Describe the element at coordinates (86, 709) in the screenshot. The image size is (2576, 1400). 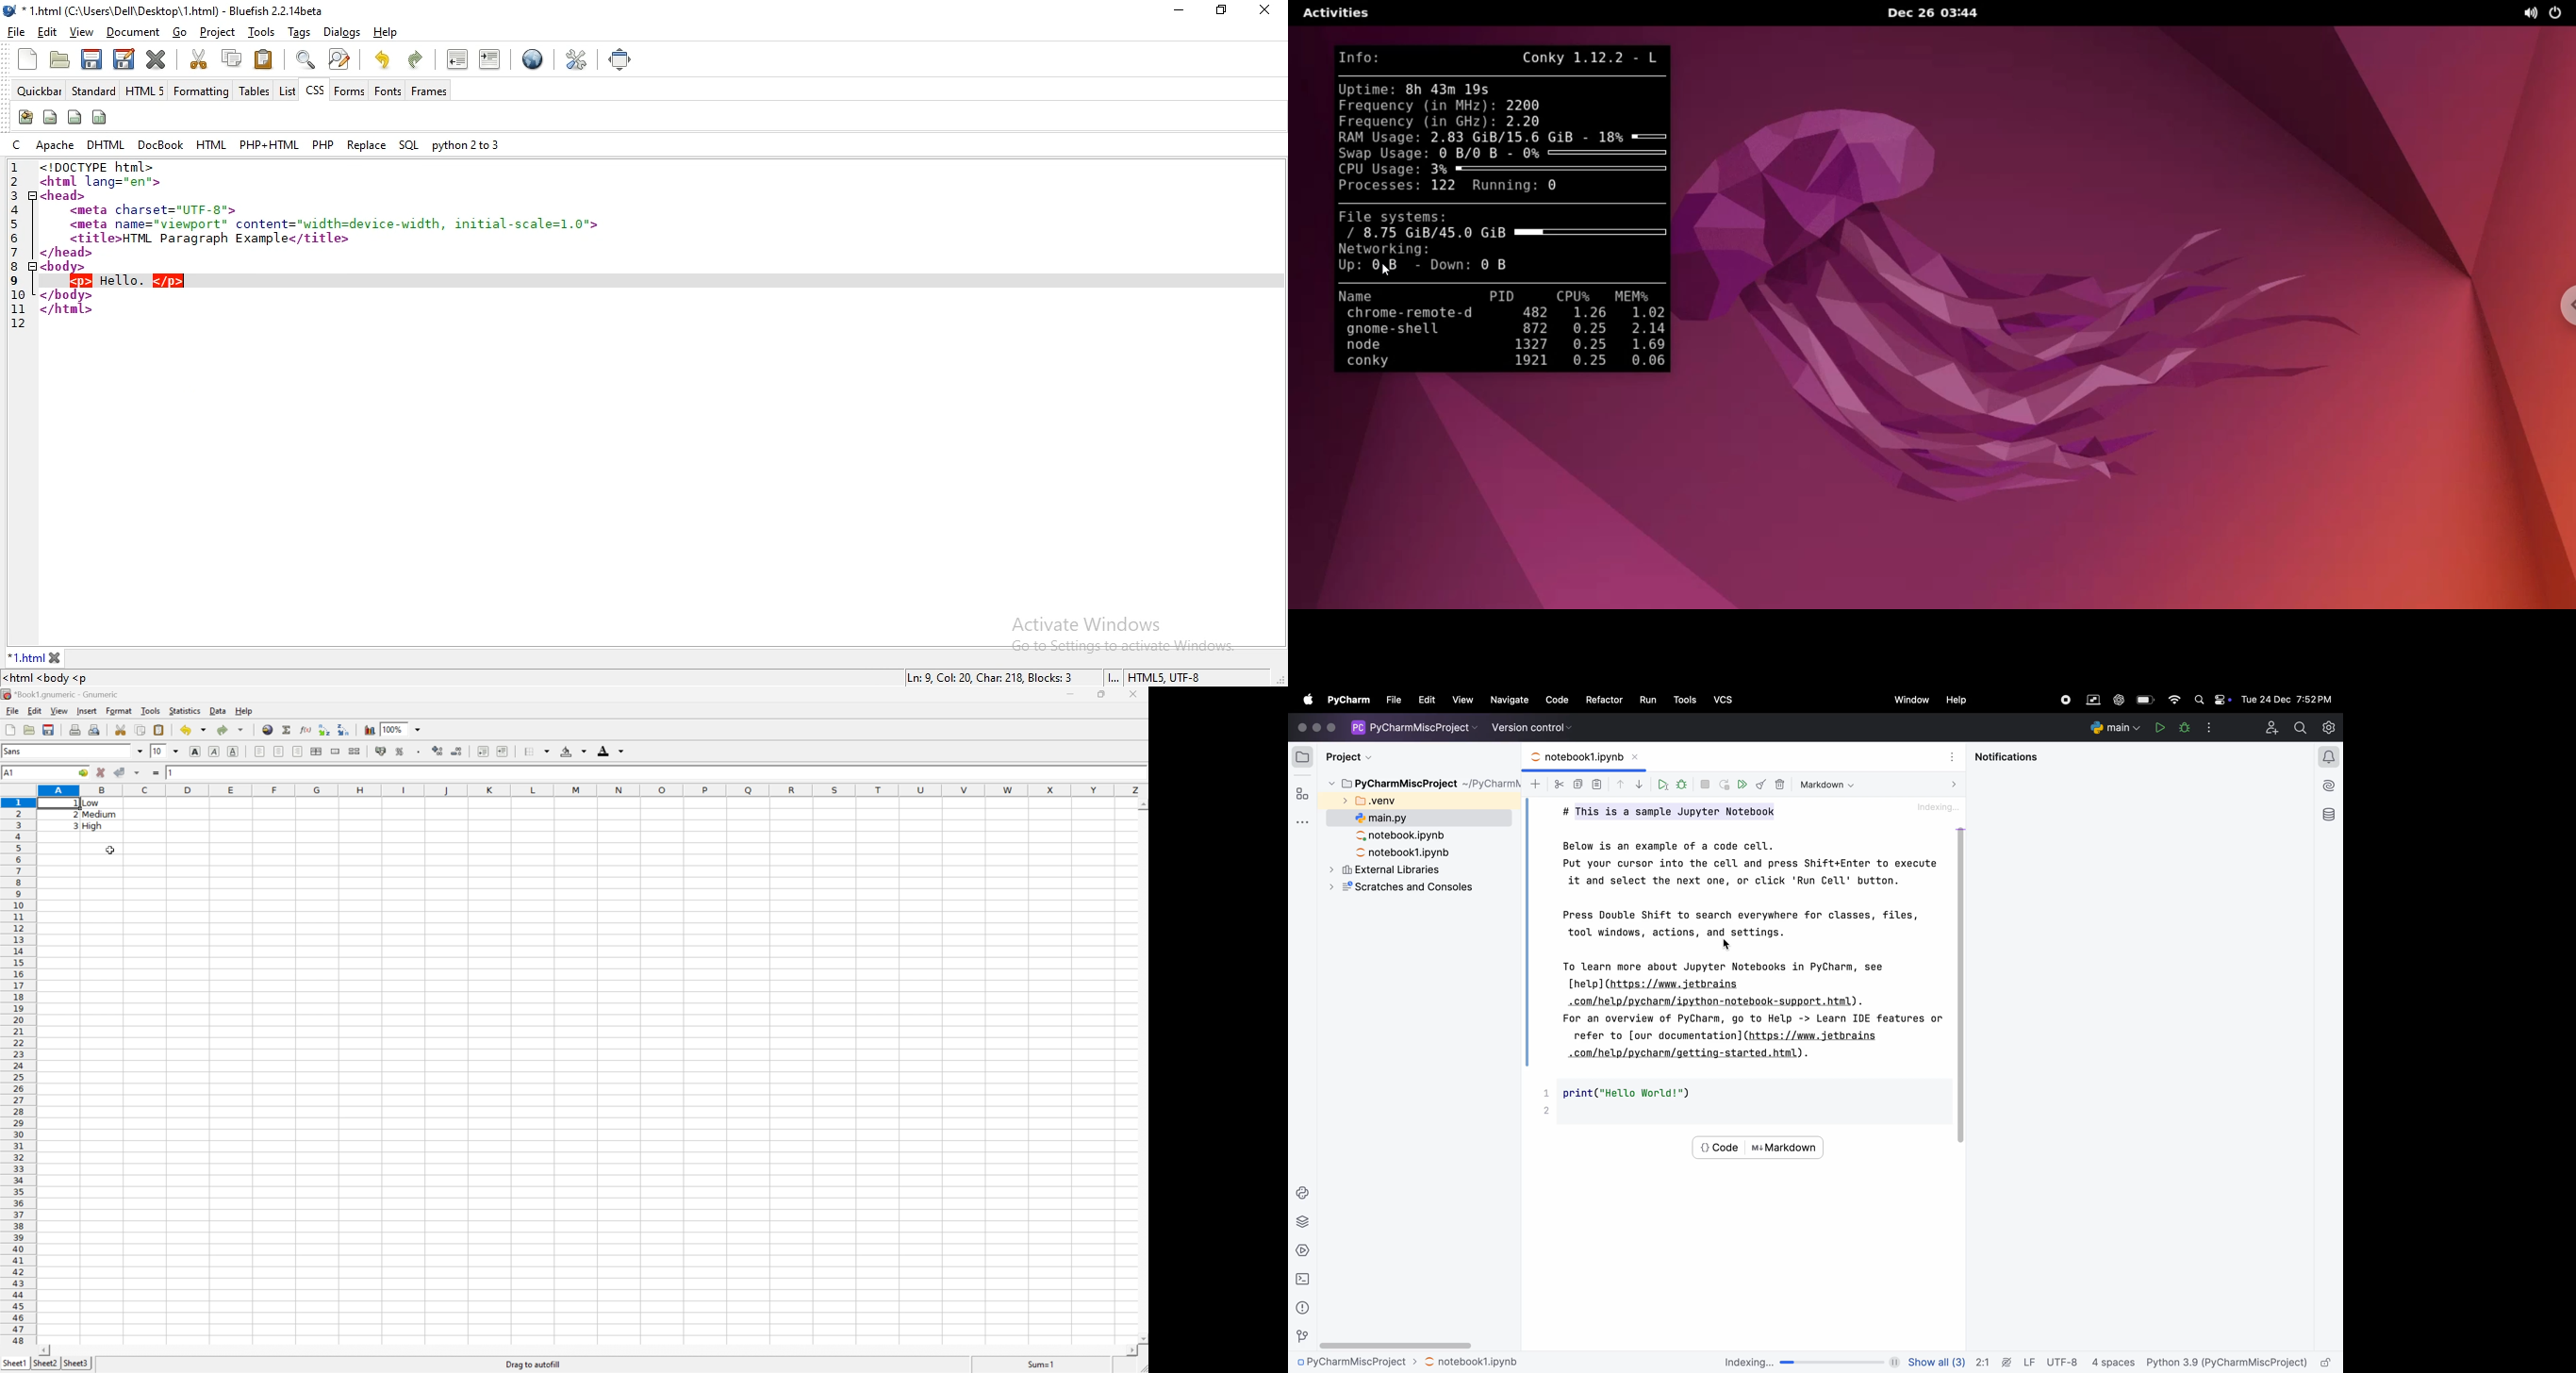
I see `Insert` at that location.